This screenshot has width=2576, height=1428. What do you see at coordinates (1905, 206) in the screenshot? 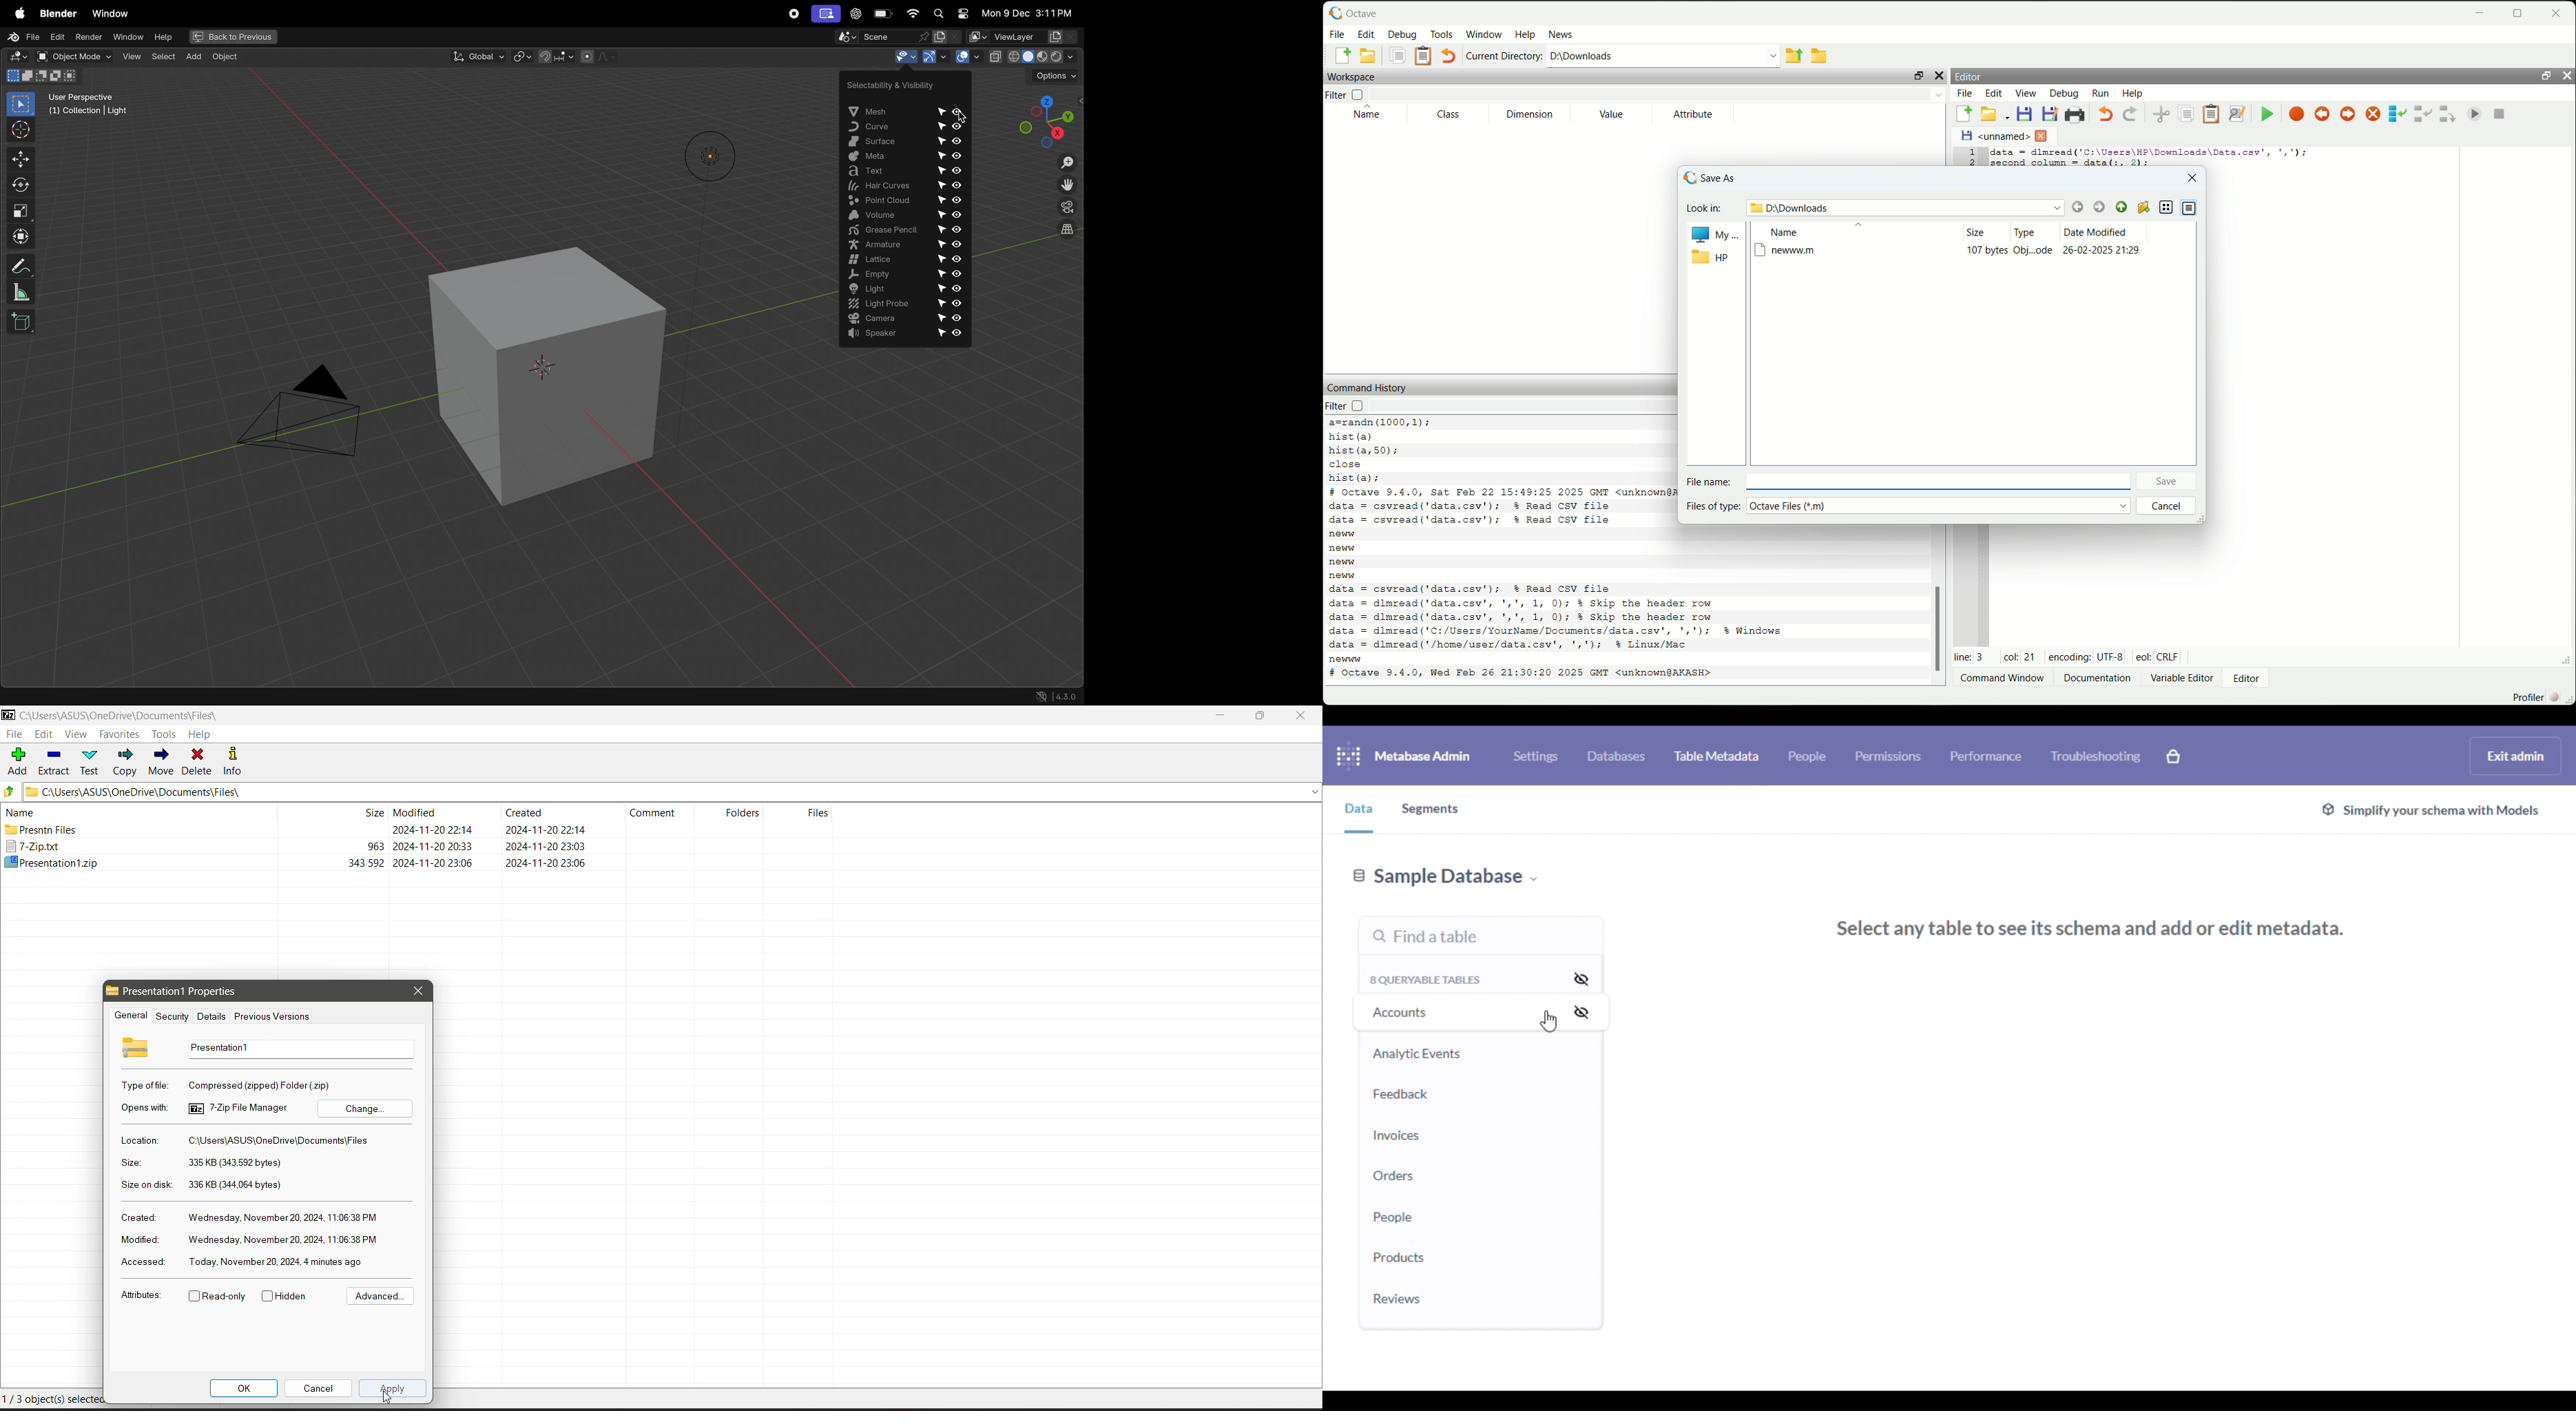
I see `path name` at bounding box center [1905, 206].